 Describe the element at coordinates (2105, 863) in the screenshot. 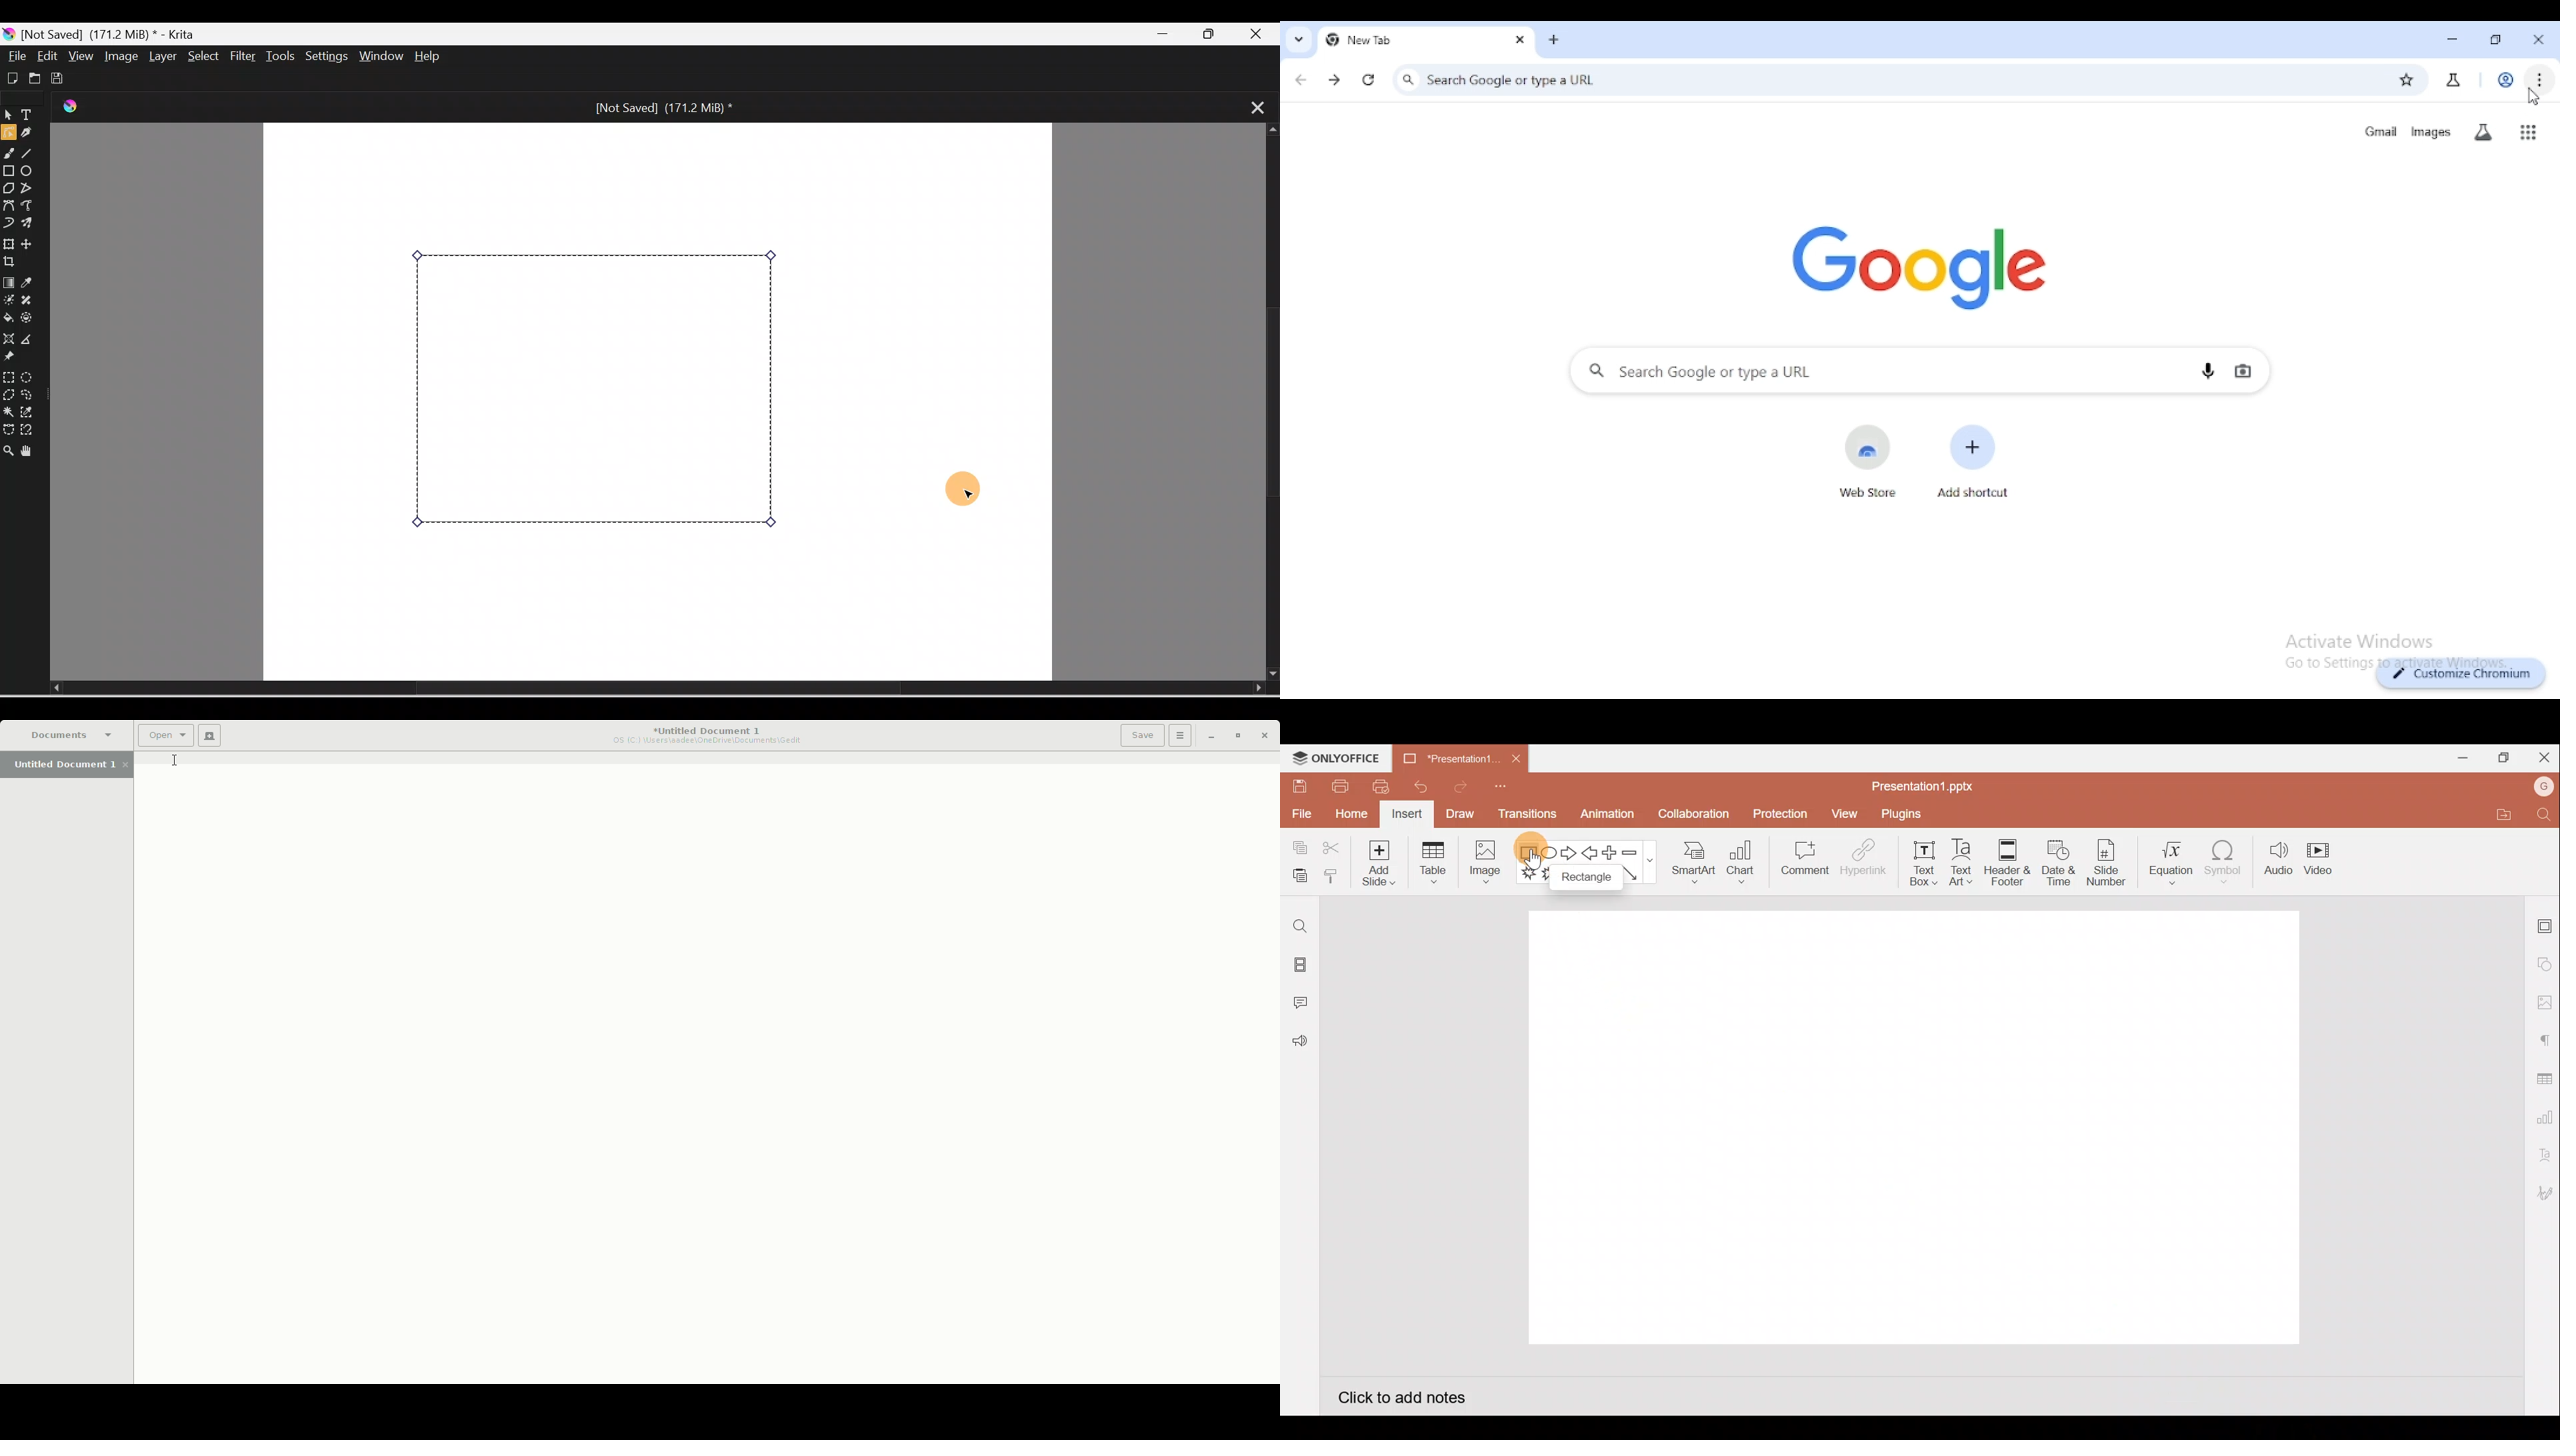

I see `Slide number` at that location.